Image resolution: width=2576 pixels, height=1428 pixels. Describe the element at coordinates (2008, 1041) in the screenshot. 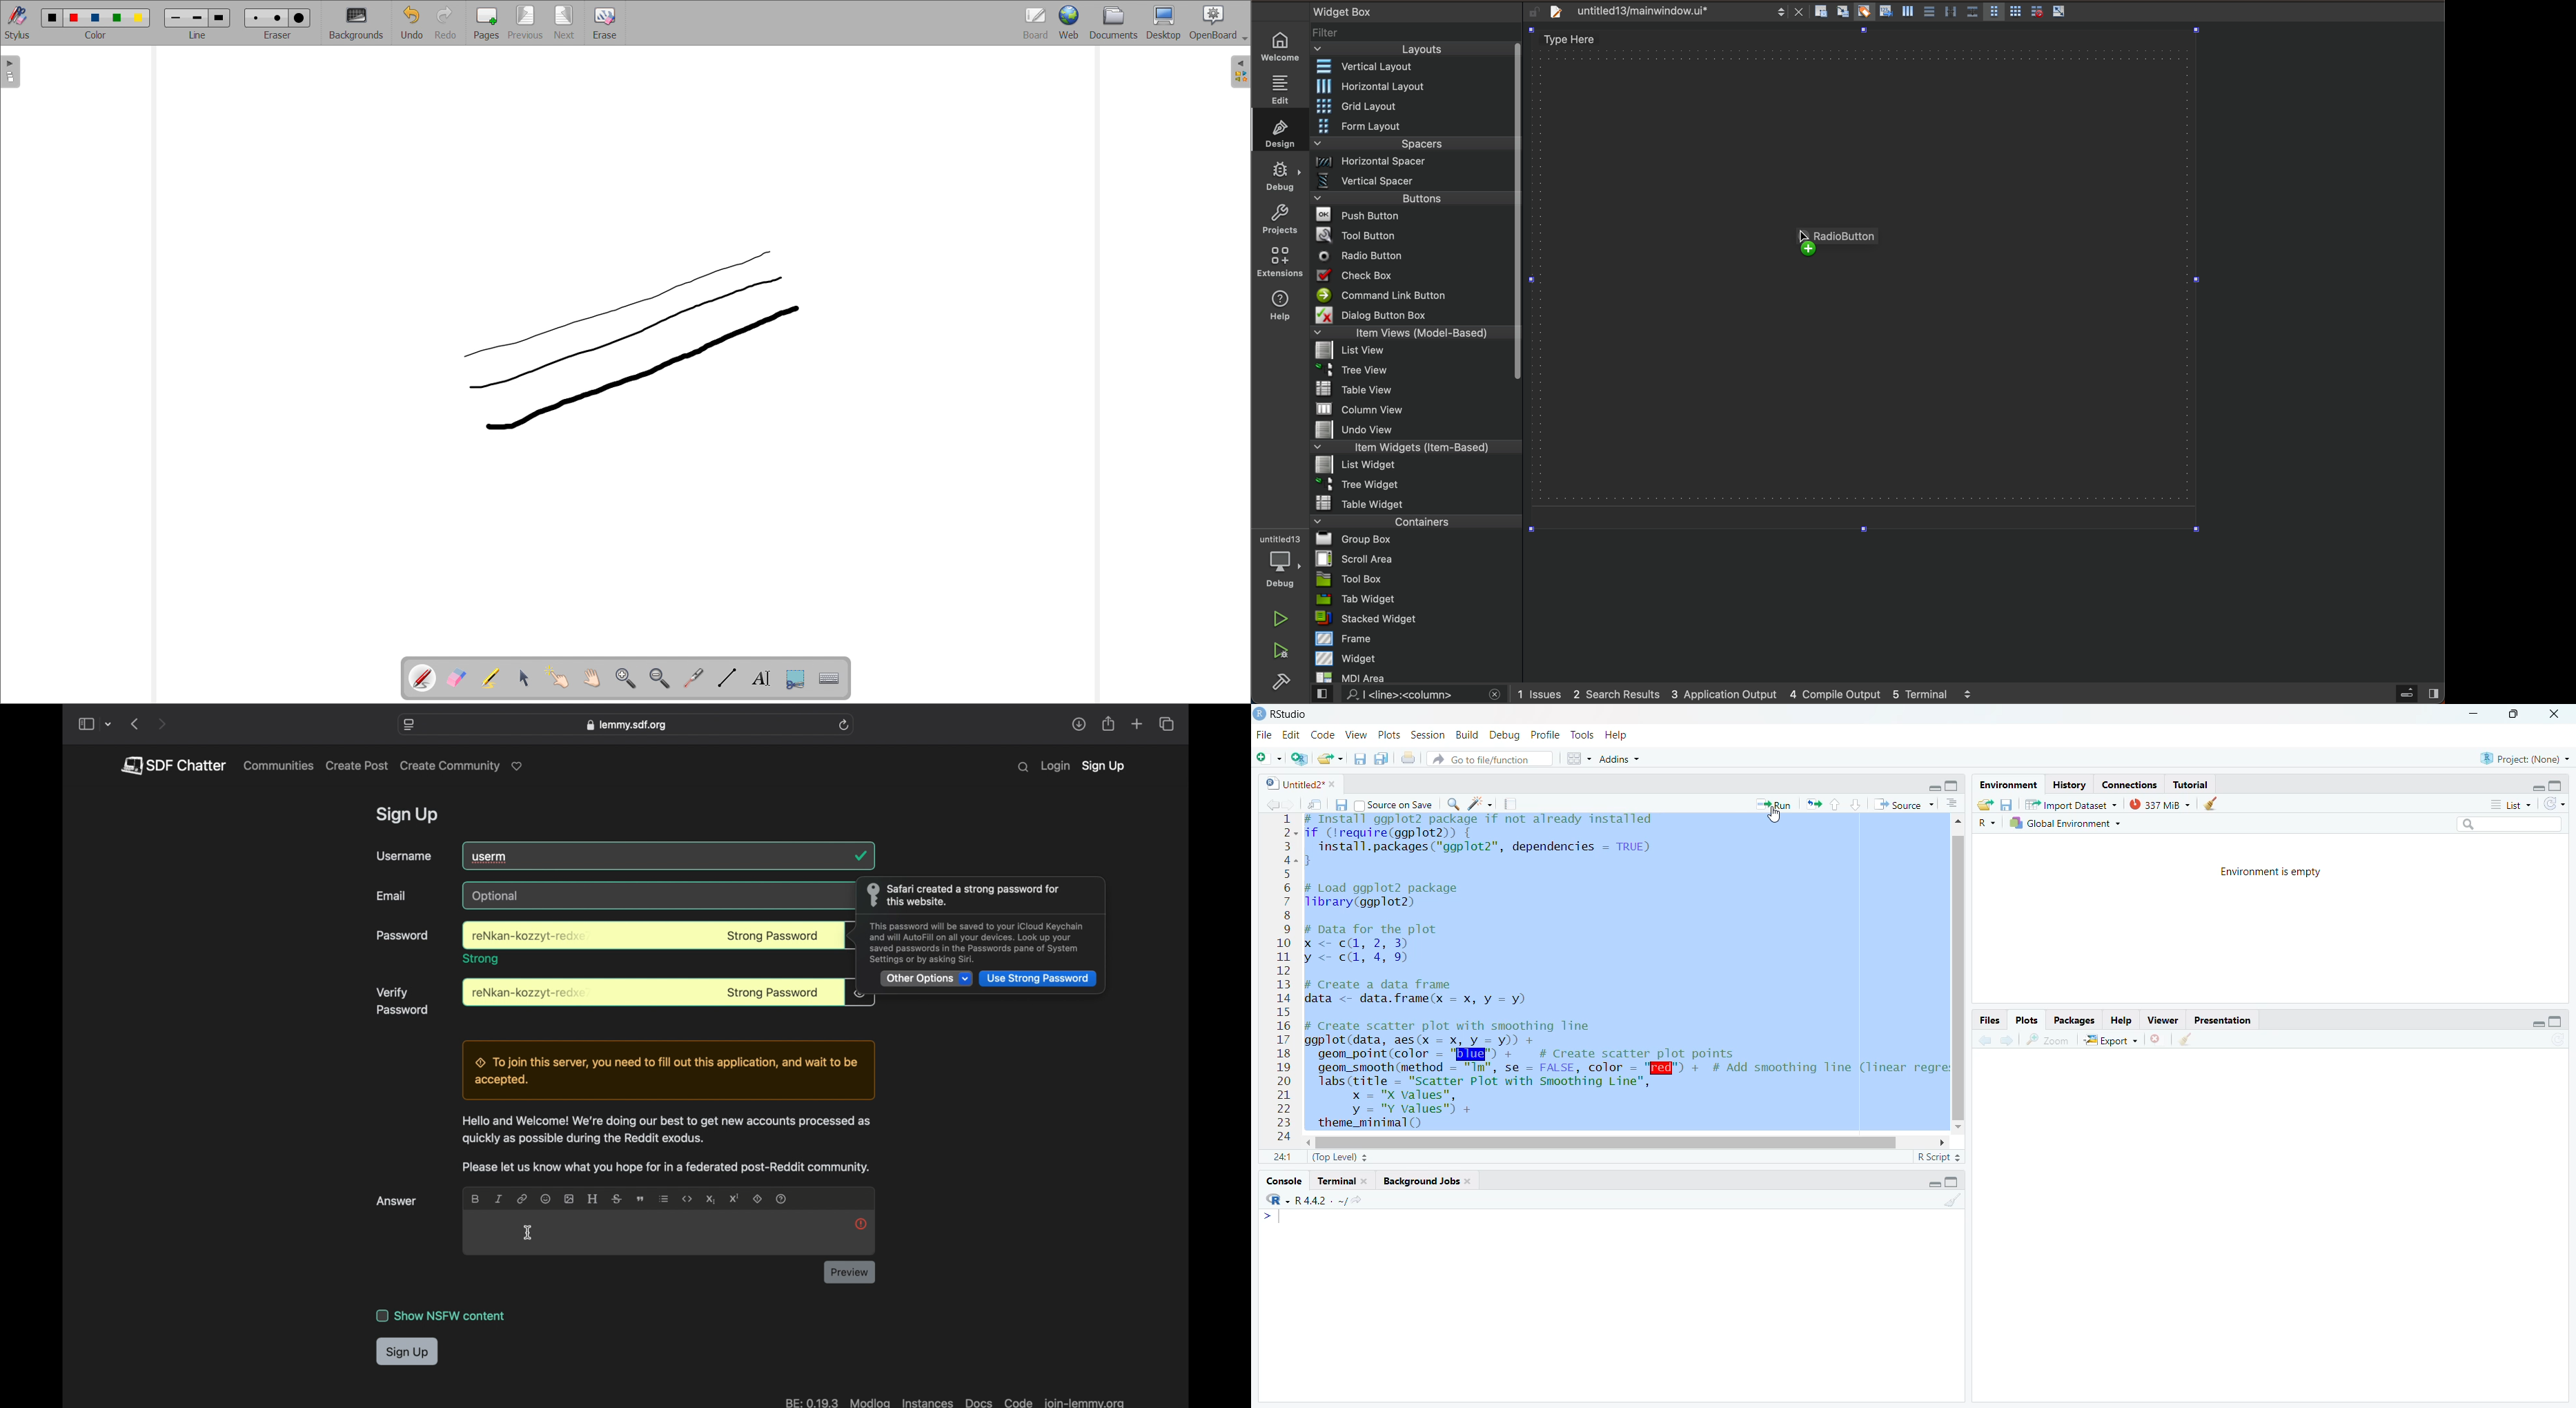

I see `go forward` at that location.